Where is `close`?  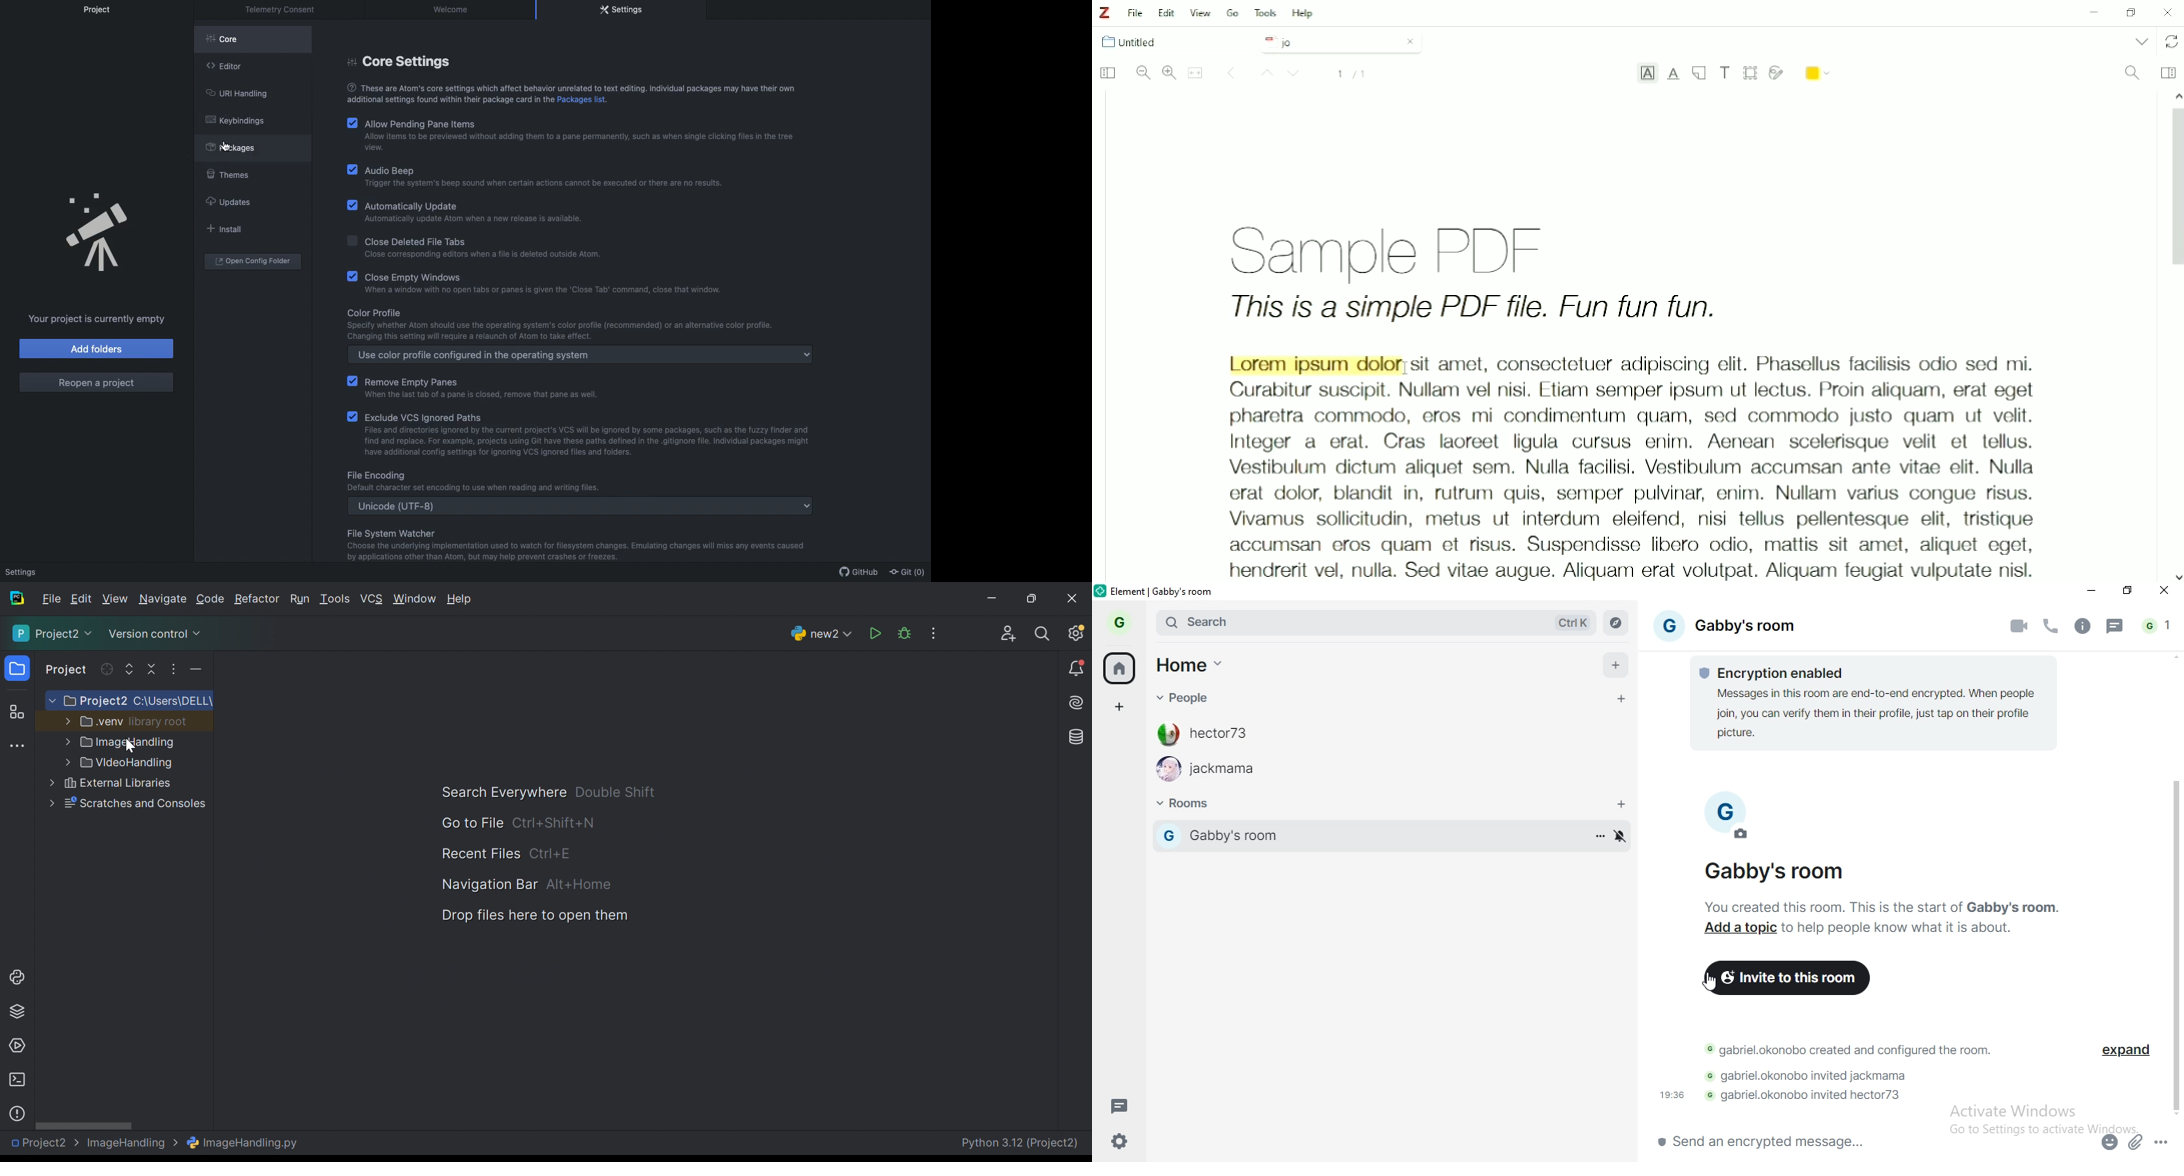 close is located at coordinates (2168, 592).